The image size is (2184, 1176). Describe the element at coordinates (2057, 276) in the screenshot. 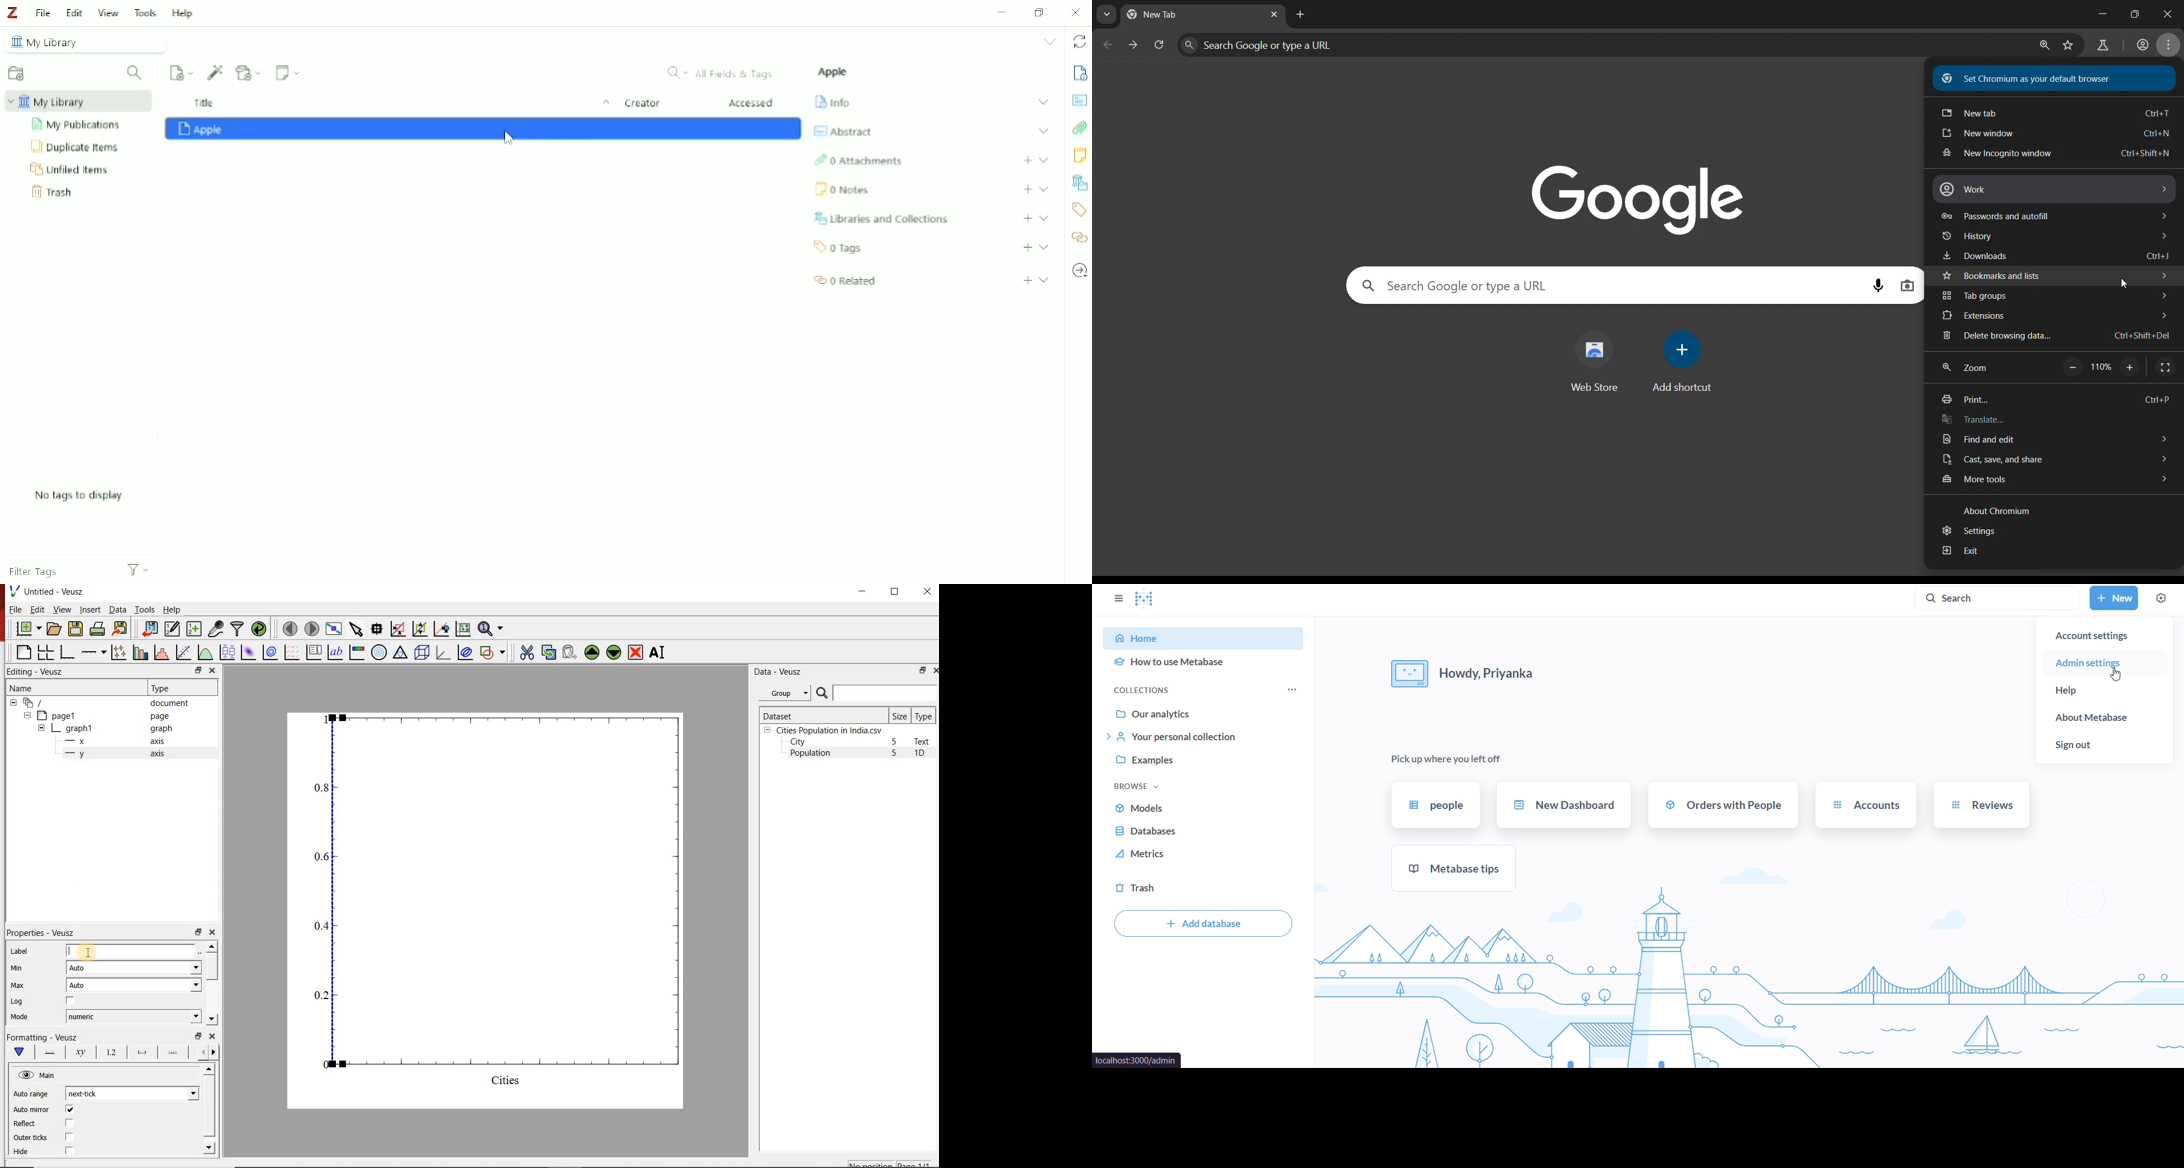

I see `bookmarks and lists` at that location.